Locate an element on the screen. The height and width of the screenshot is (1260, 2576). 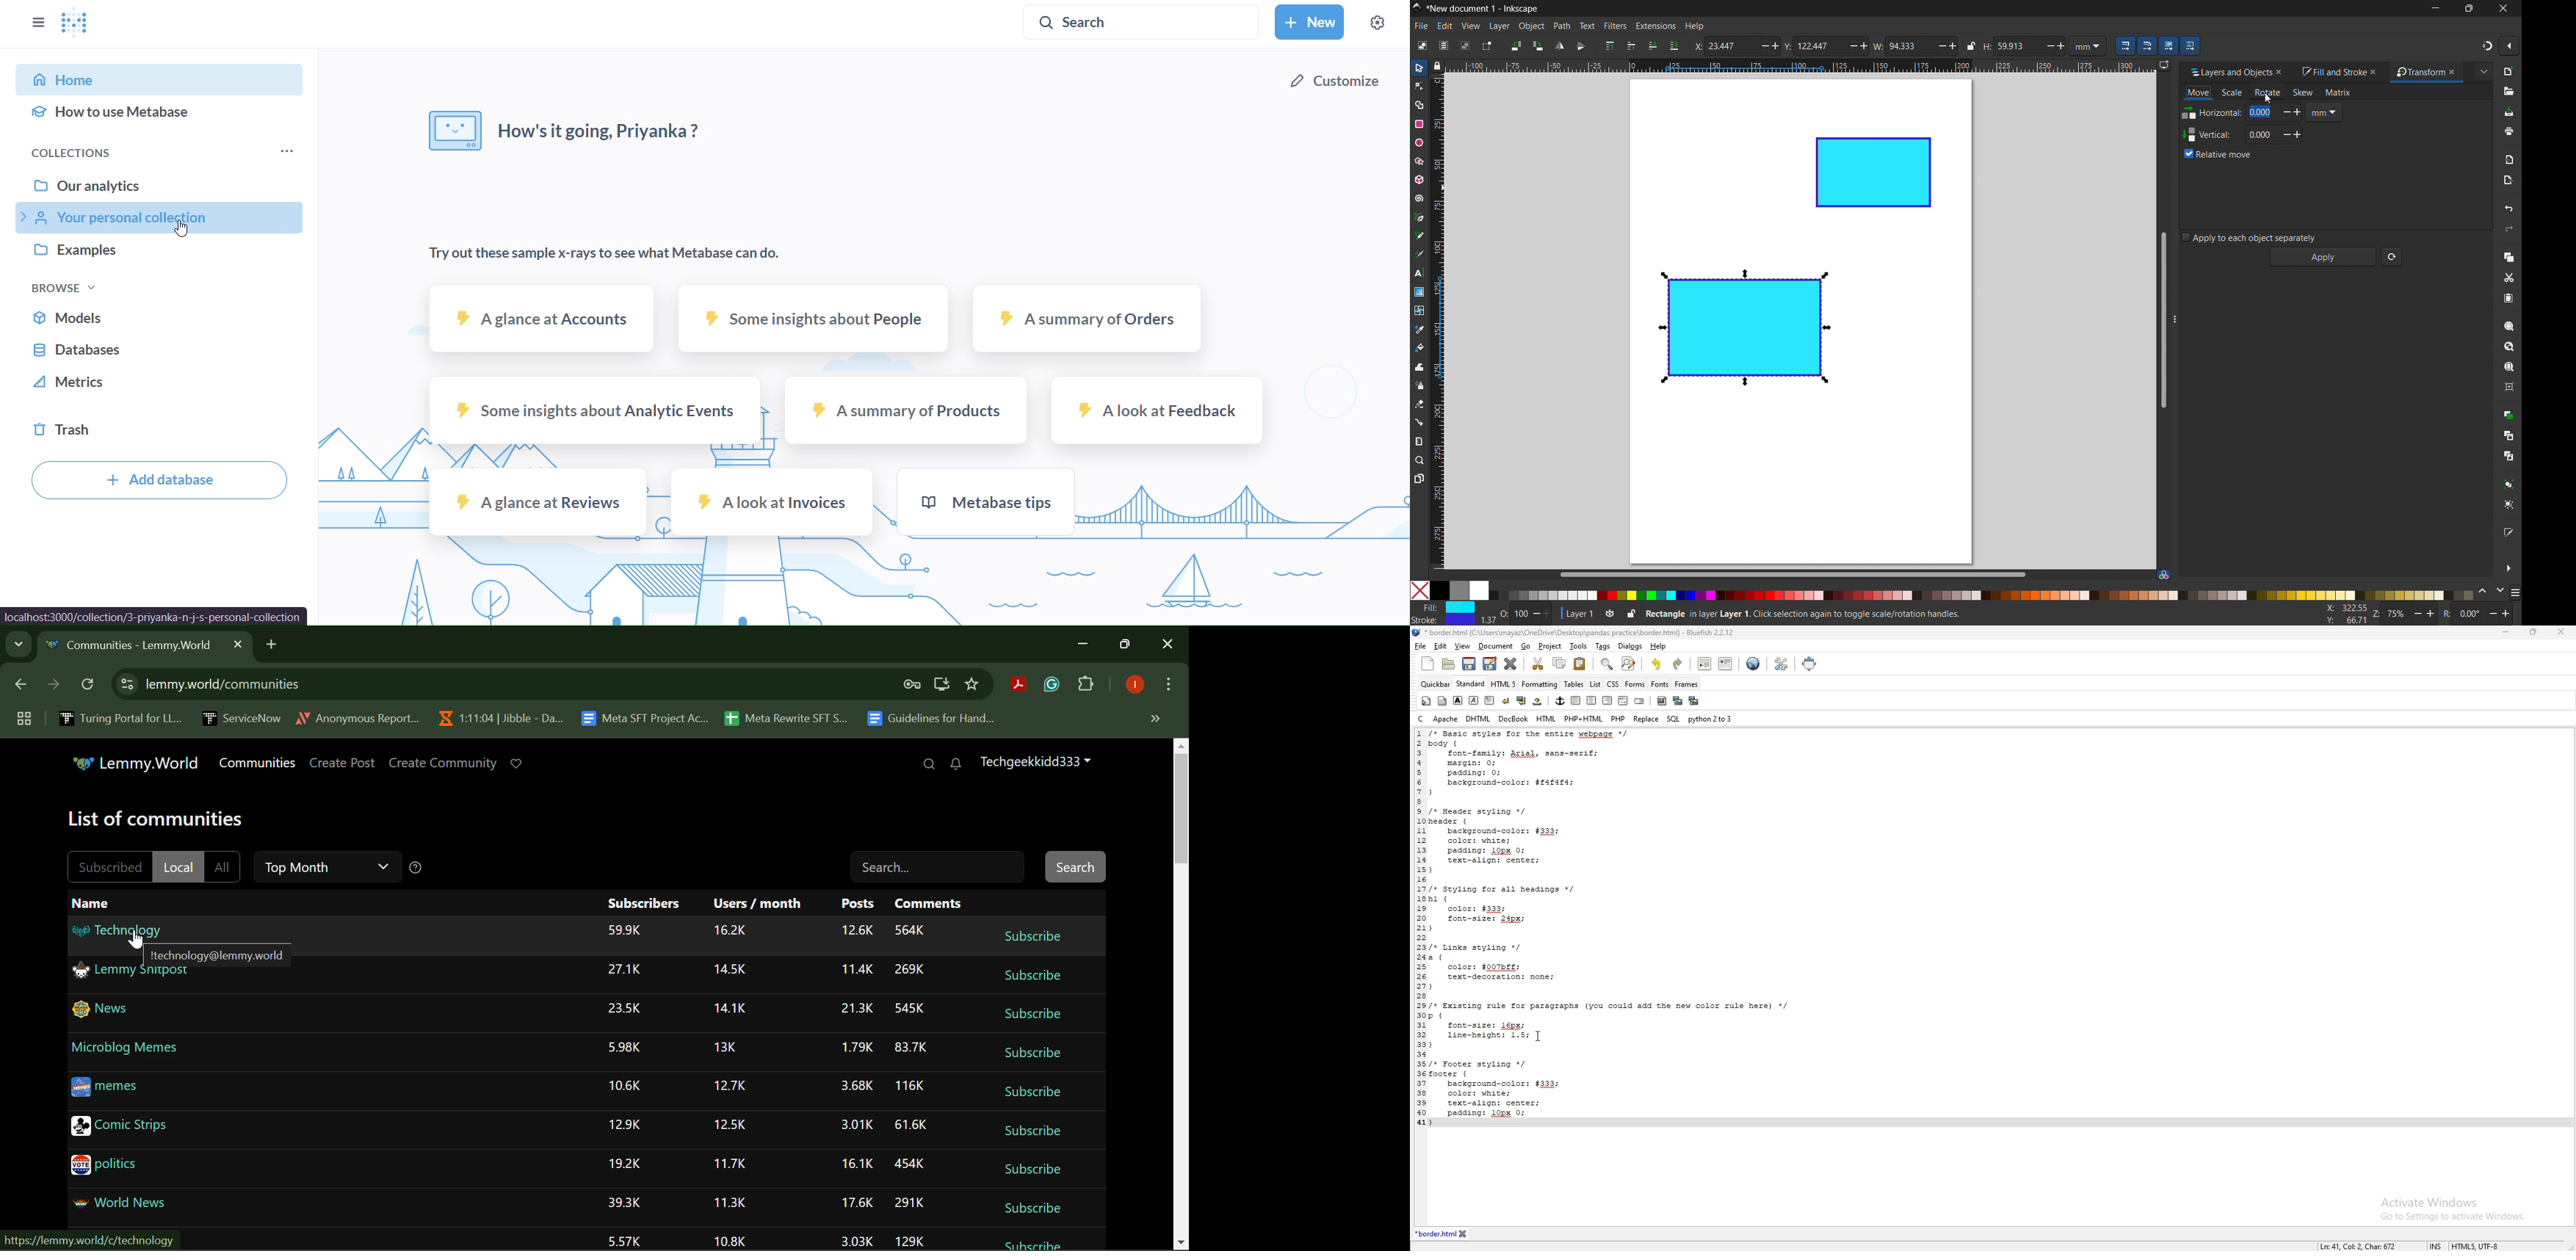
transform is located at coordinates (2418, 72).